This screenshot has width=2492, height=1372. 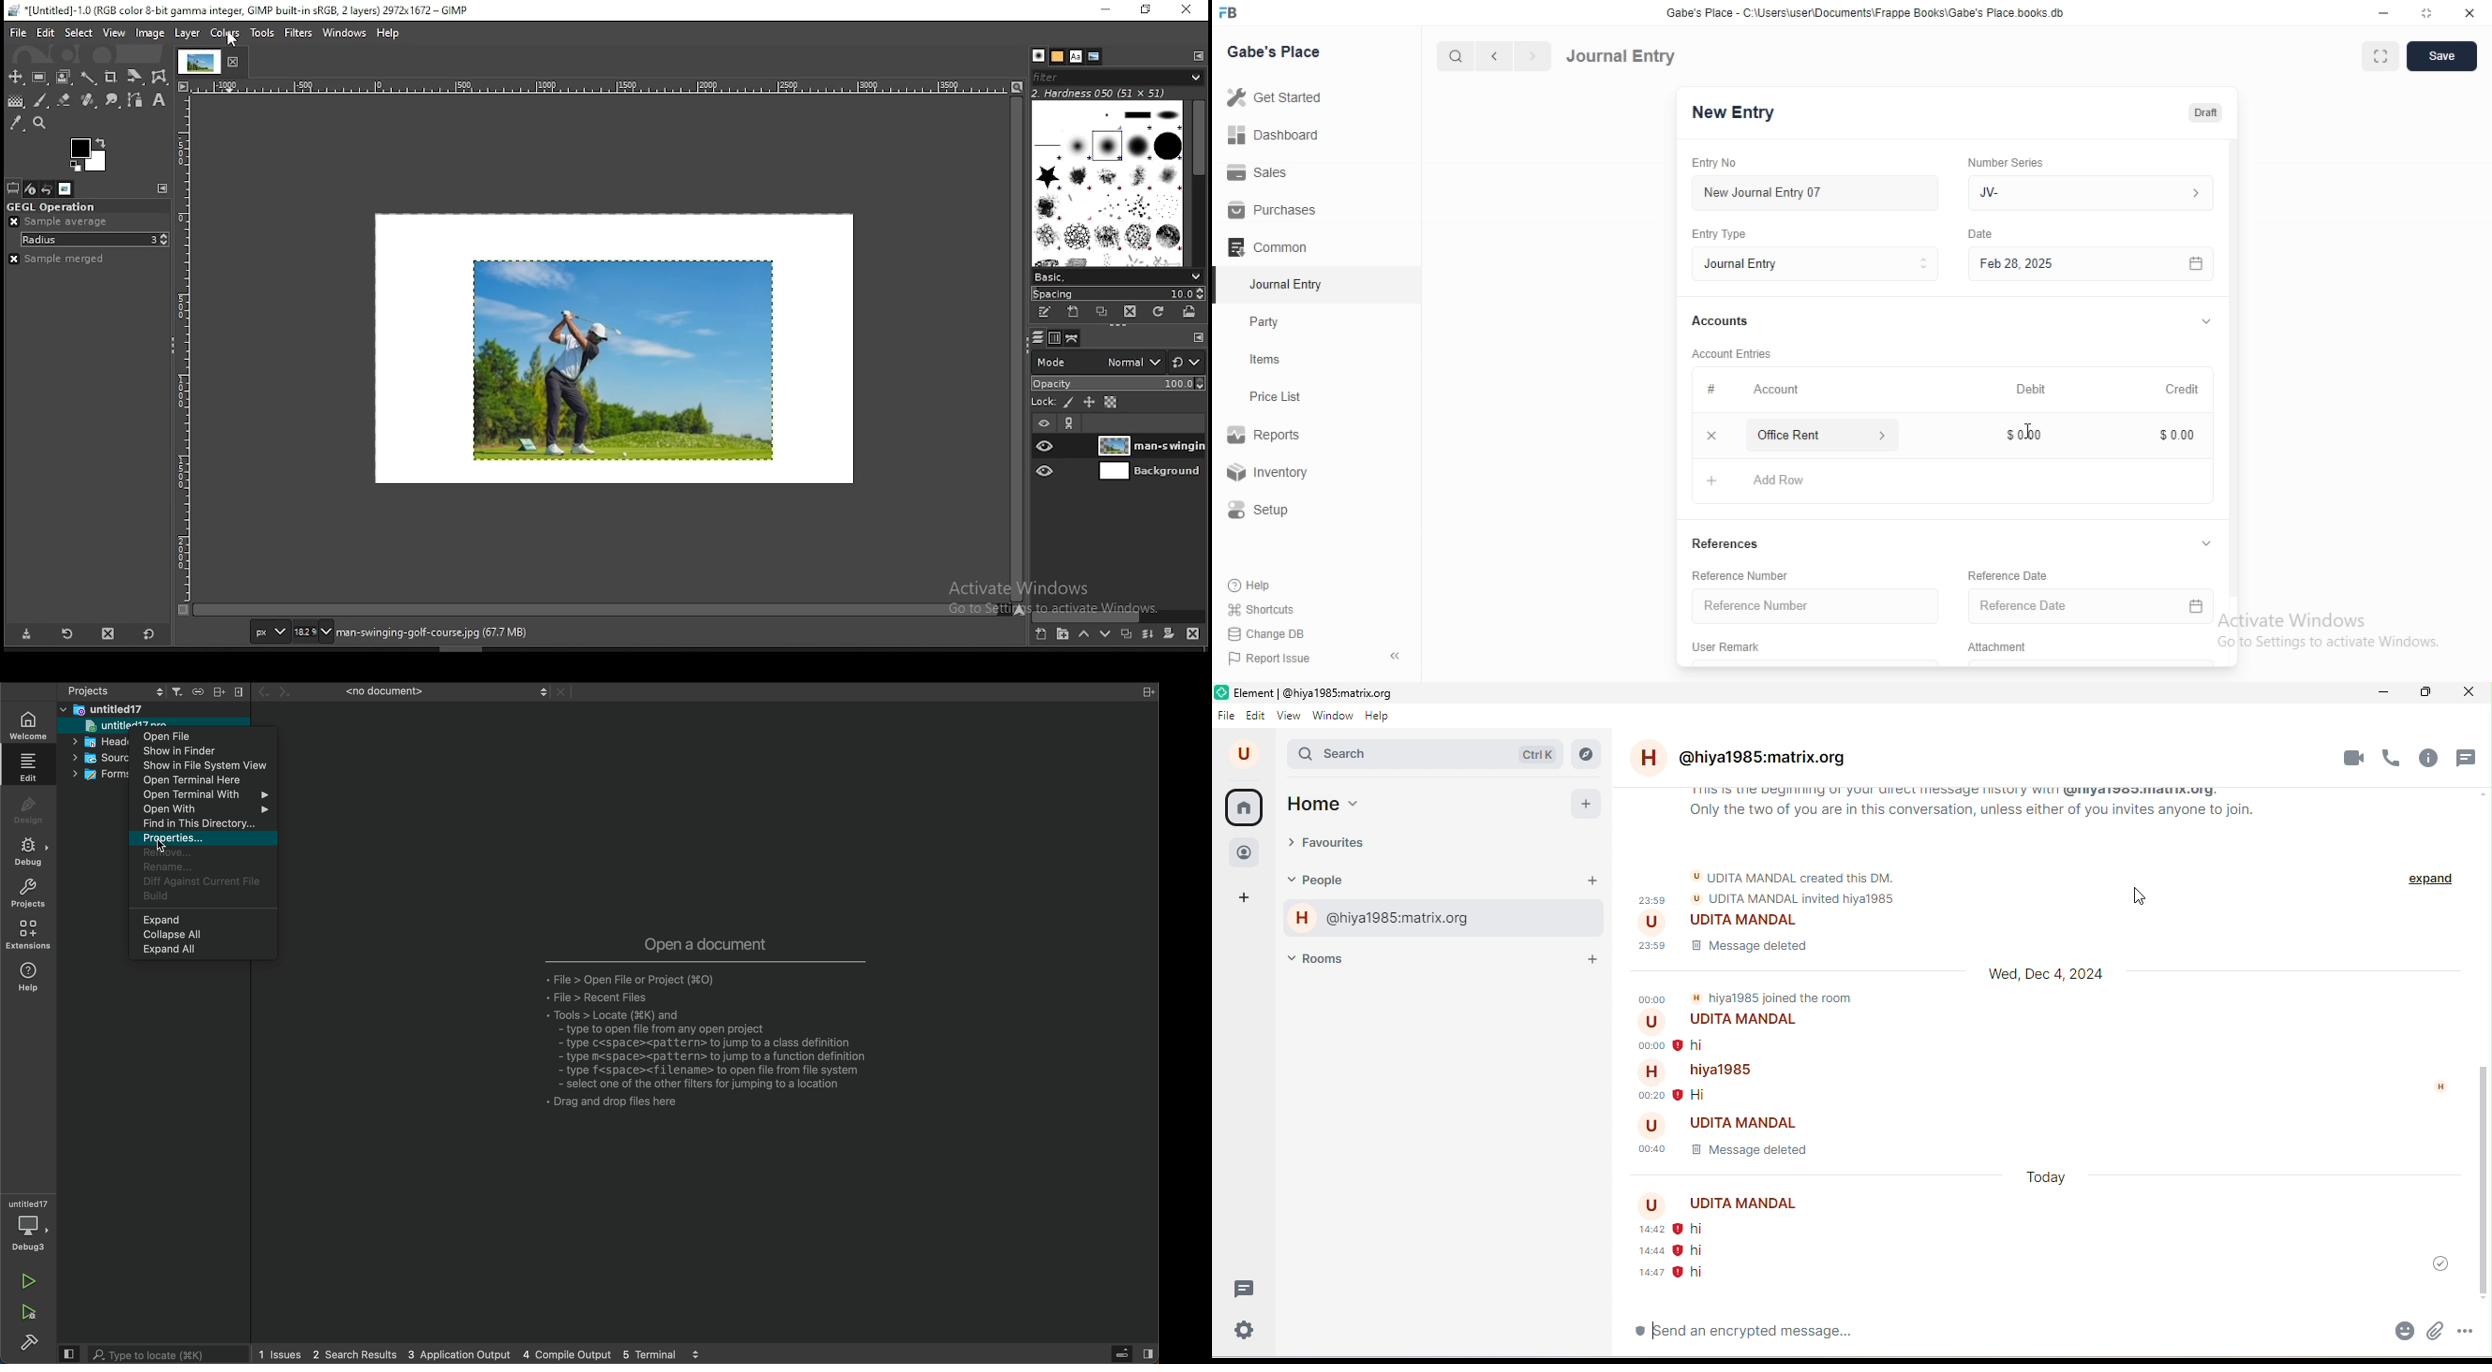 I want to click on Entry No, so click(x=1718, y=163).